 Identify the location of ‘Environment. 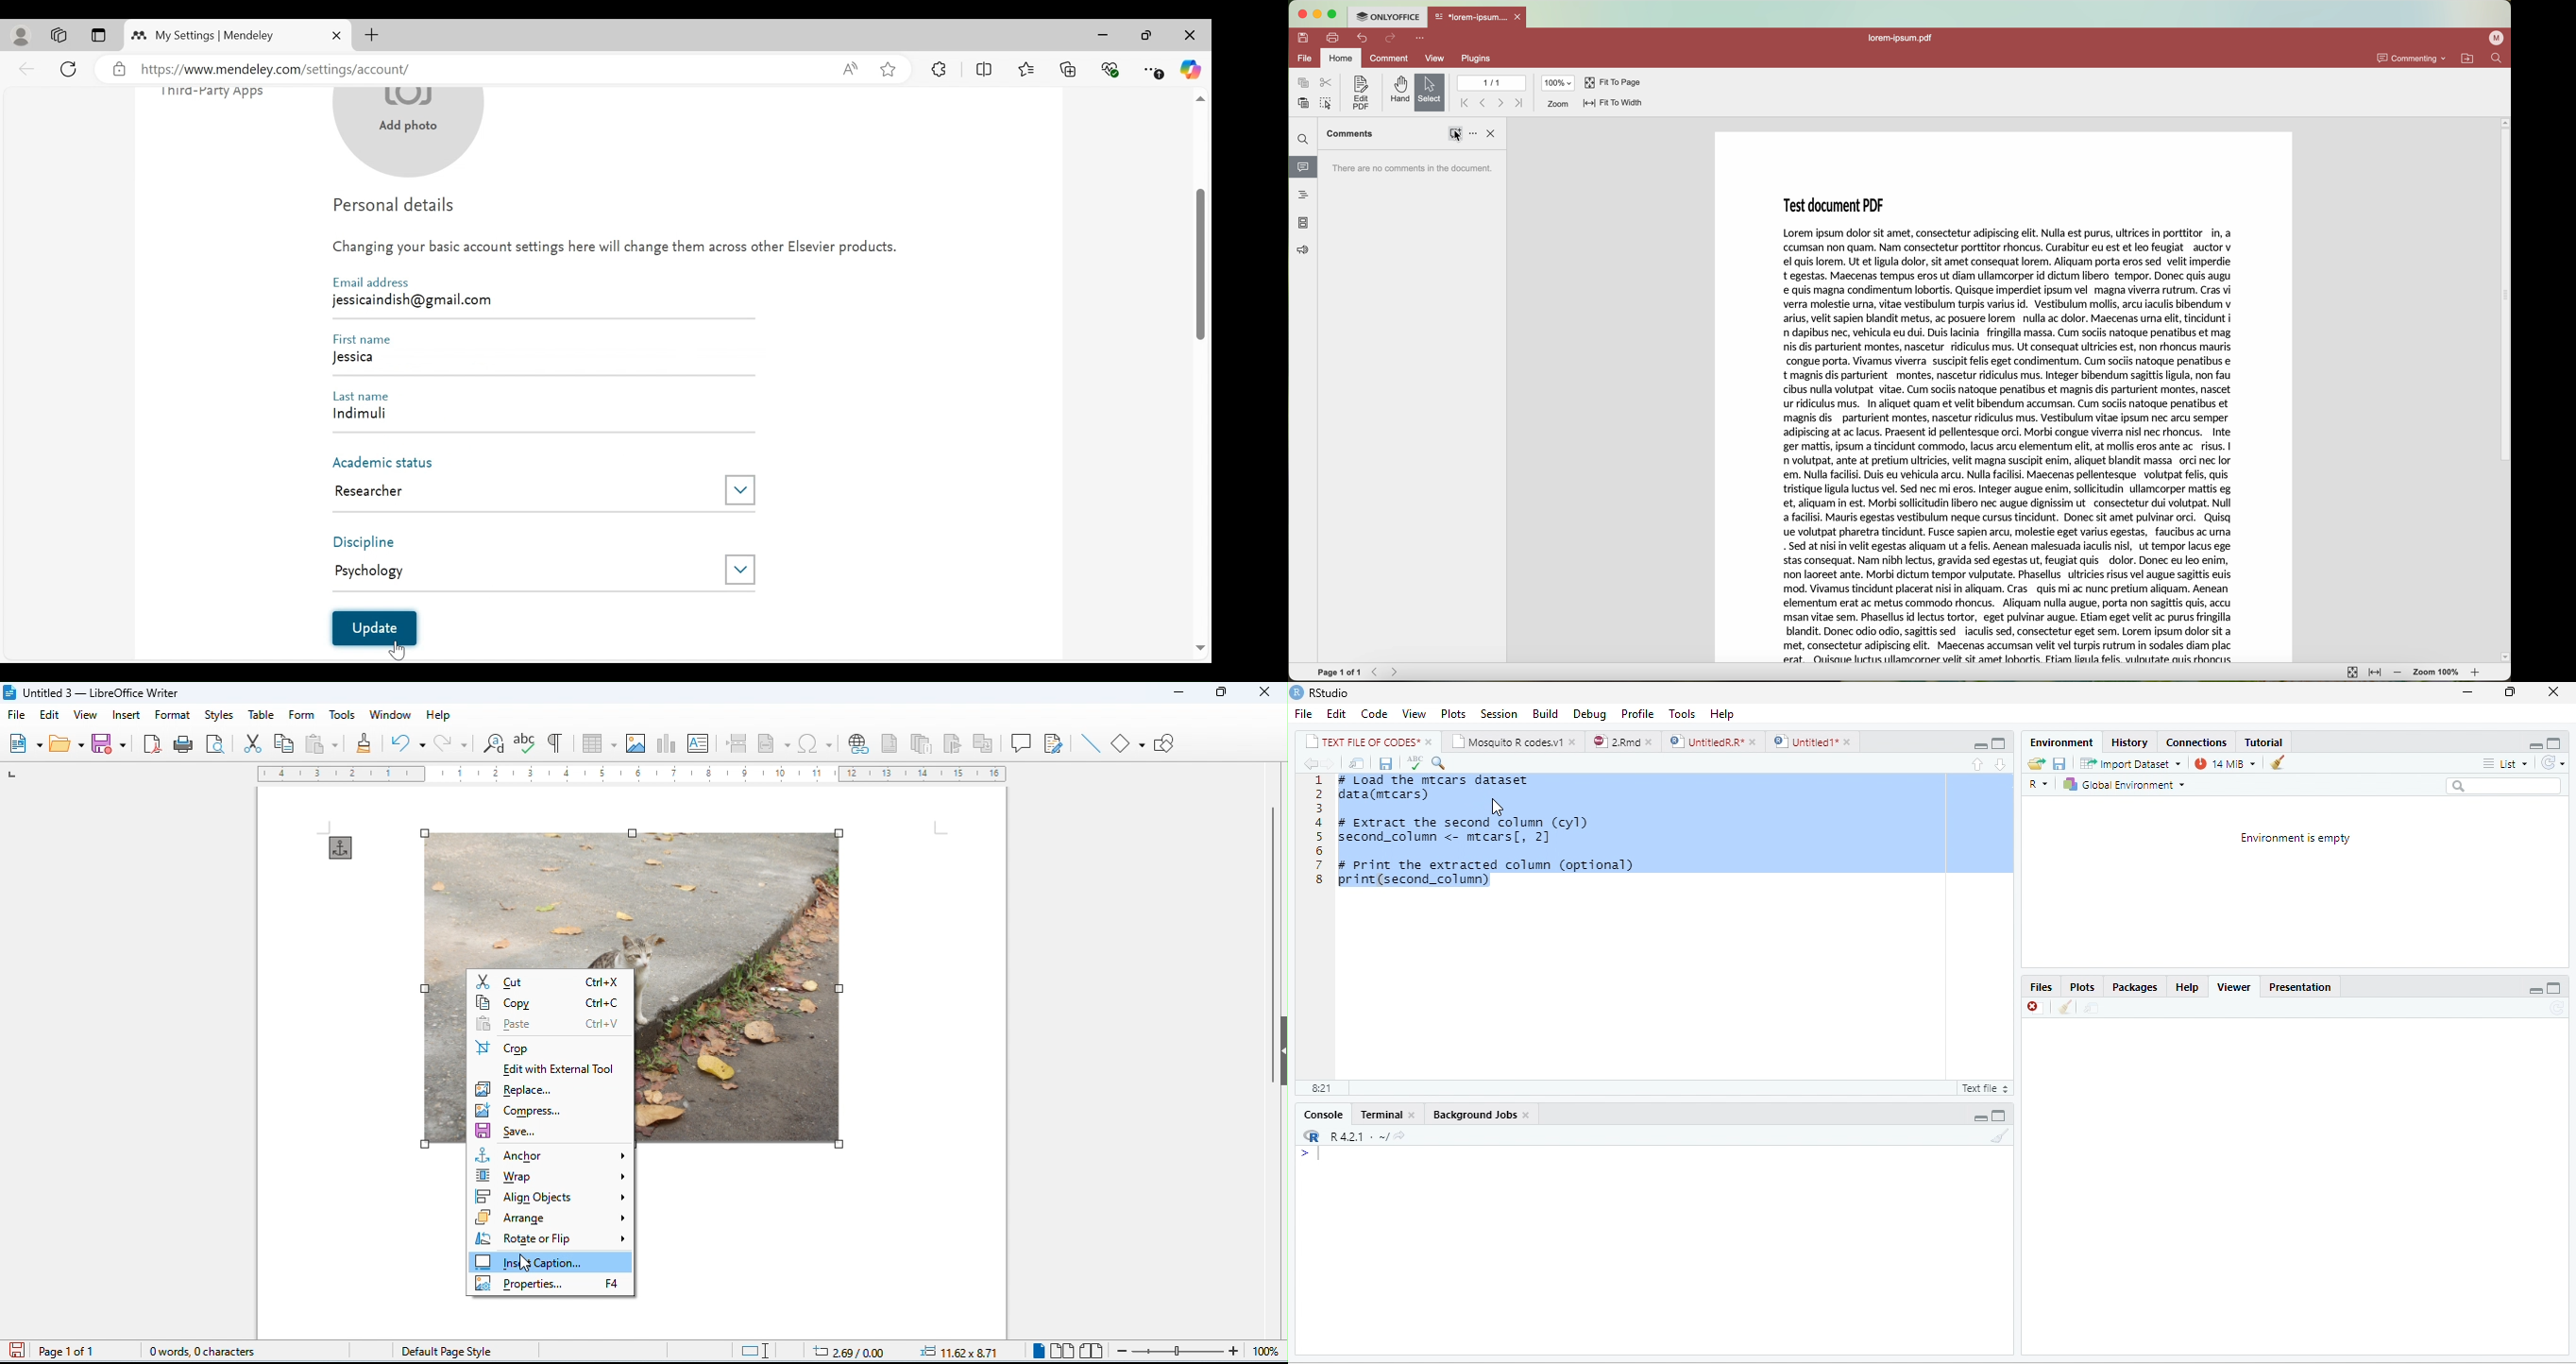
(2059, 742).